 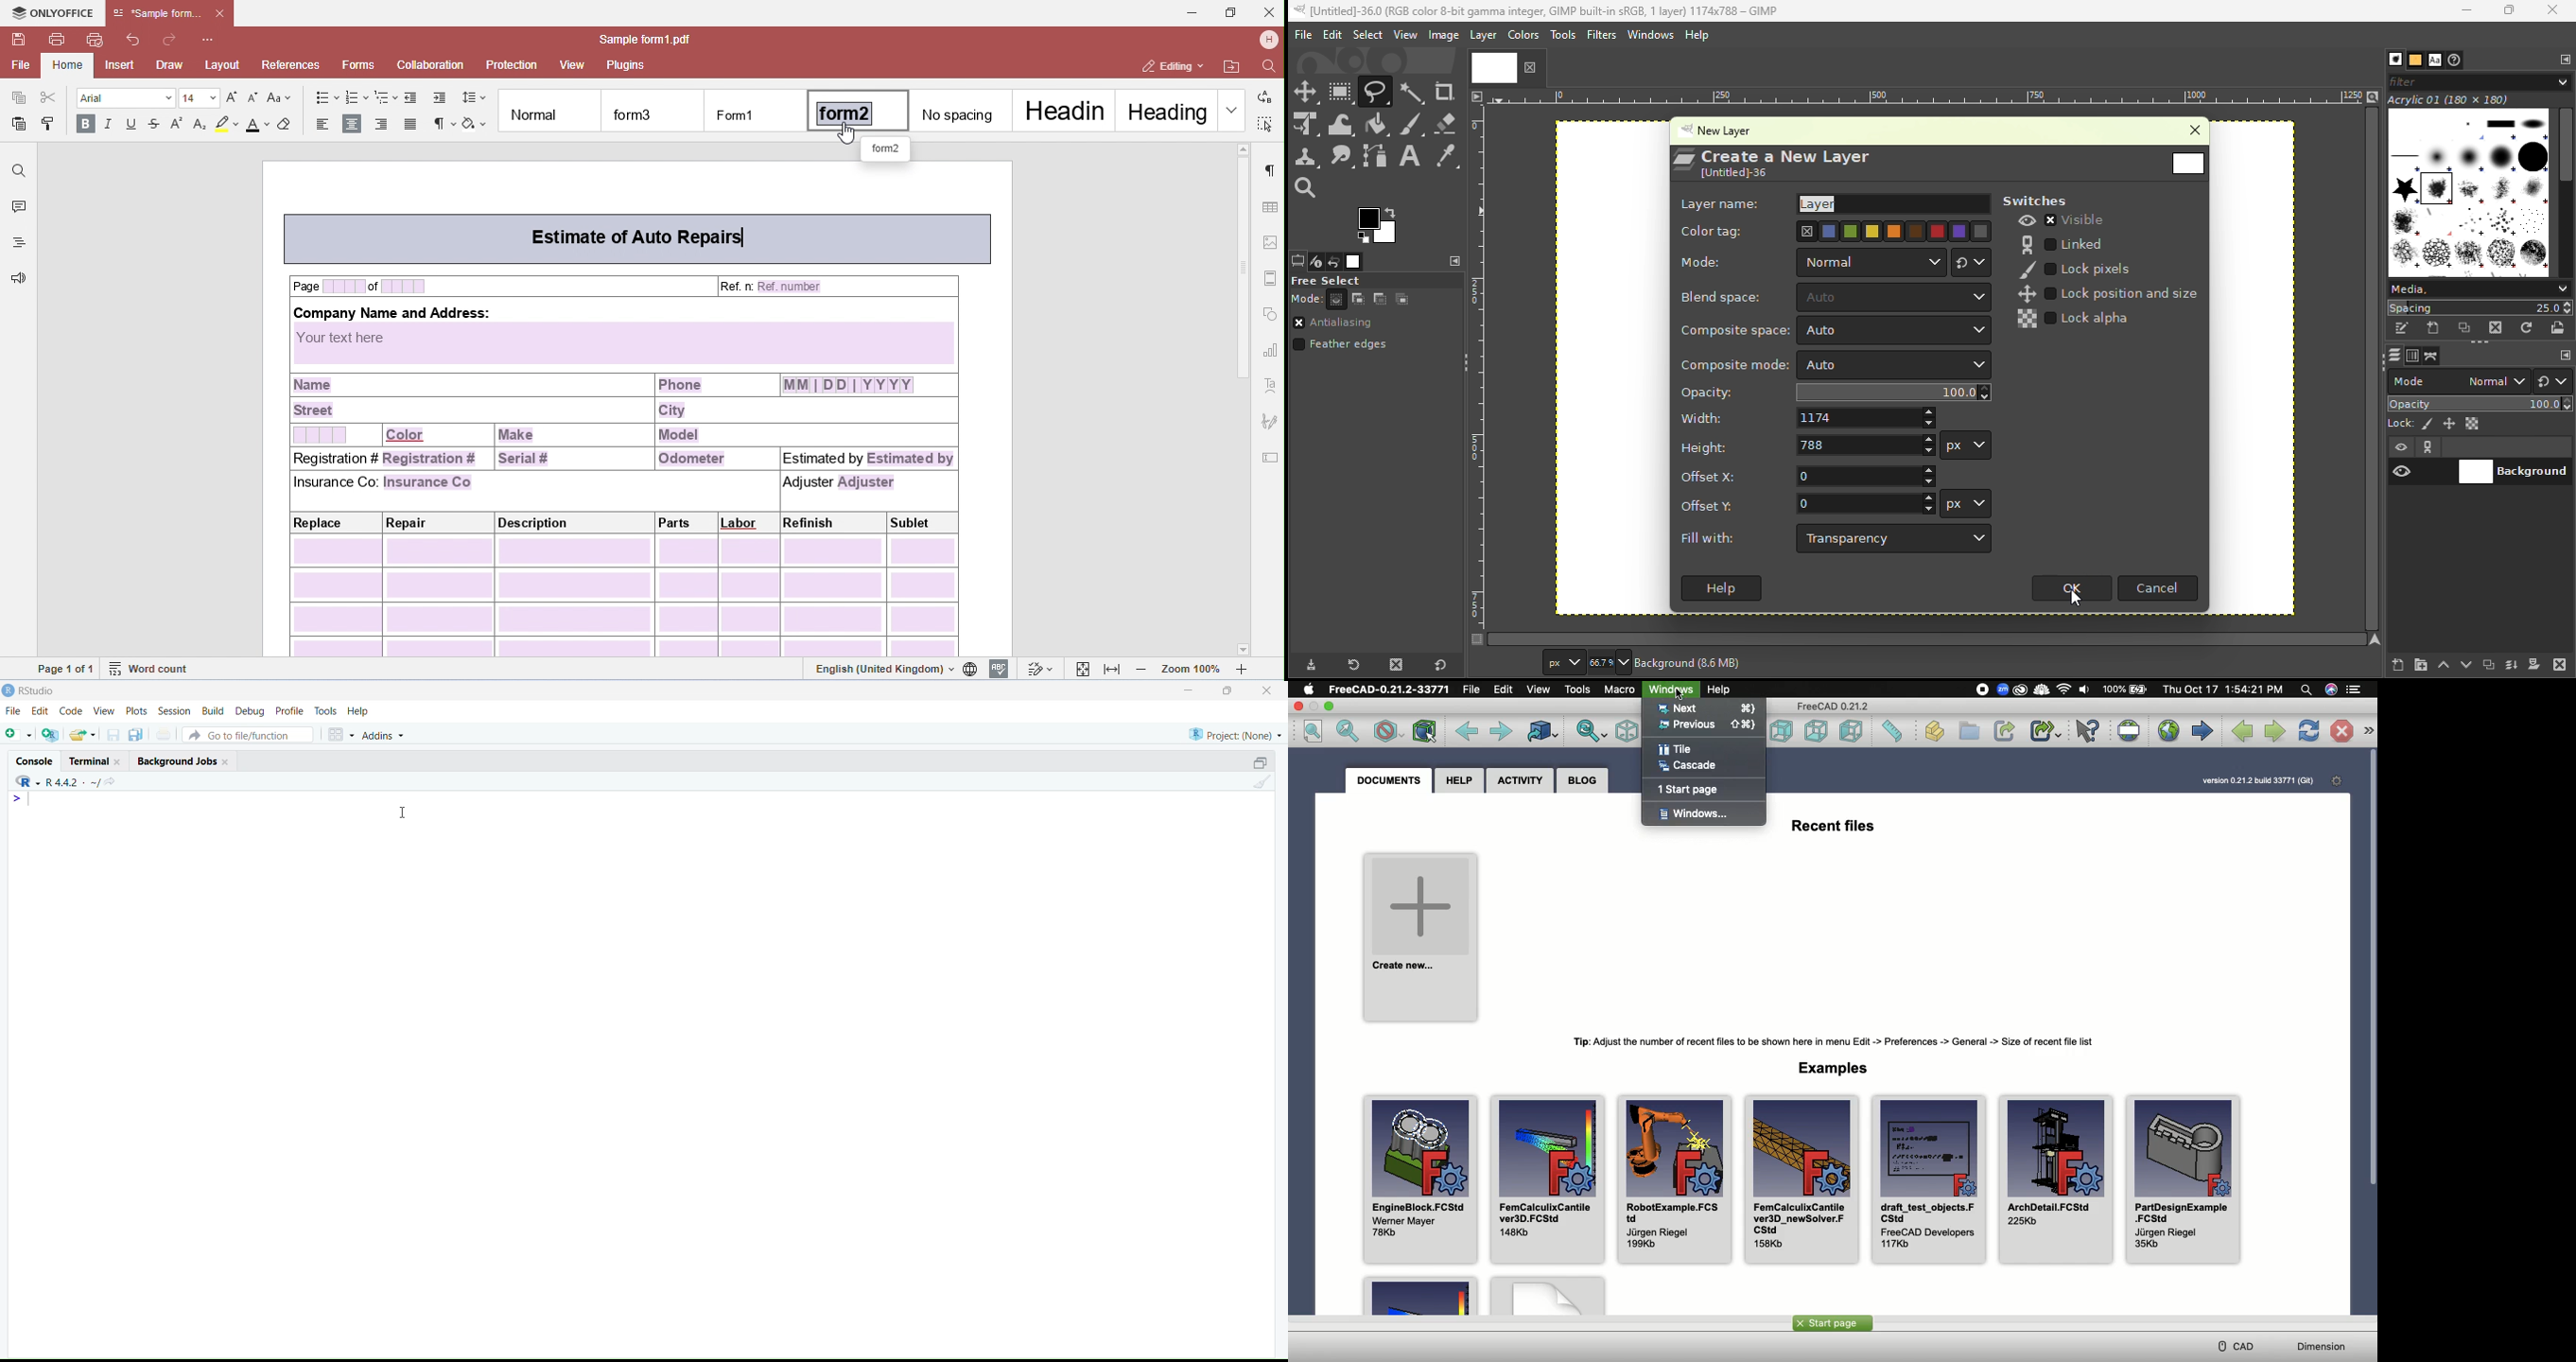 What do you see at coordinates (2063, 690) in the screenshot?
I see `Internet` at bounding box center [2063, 690].